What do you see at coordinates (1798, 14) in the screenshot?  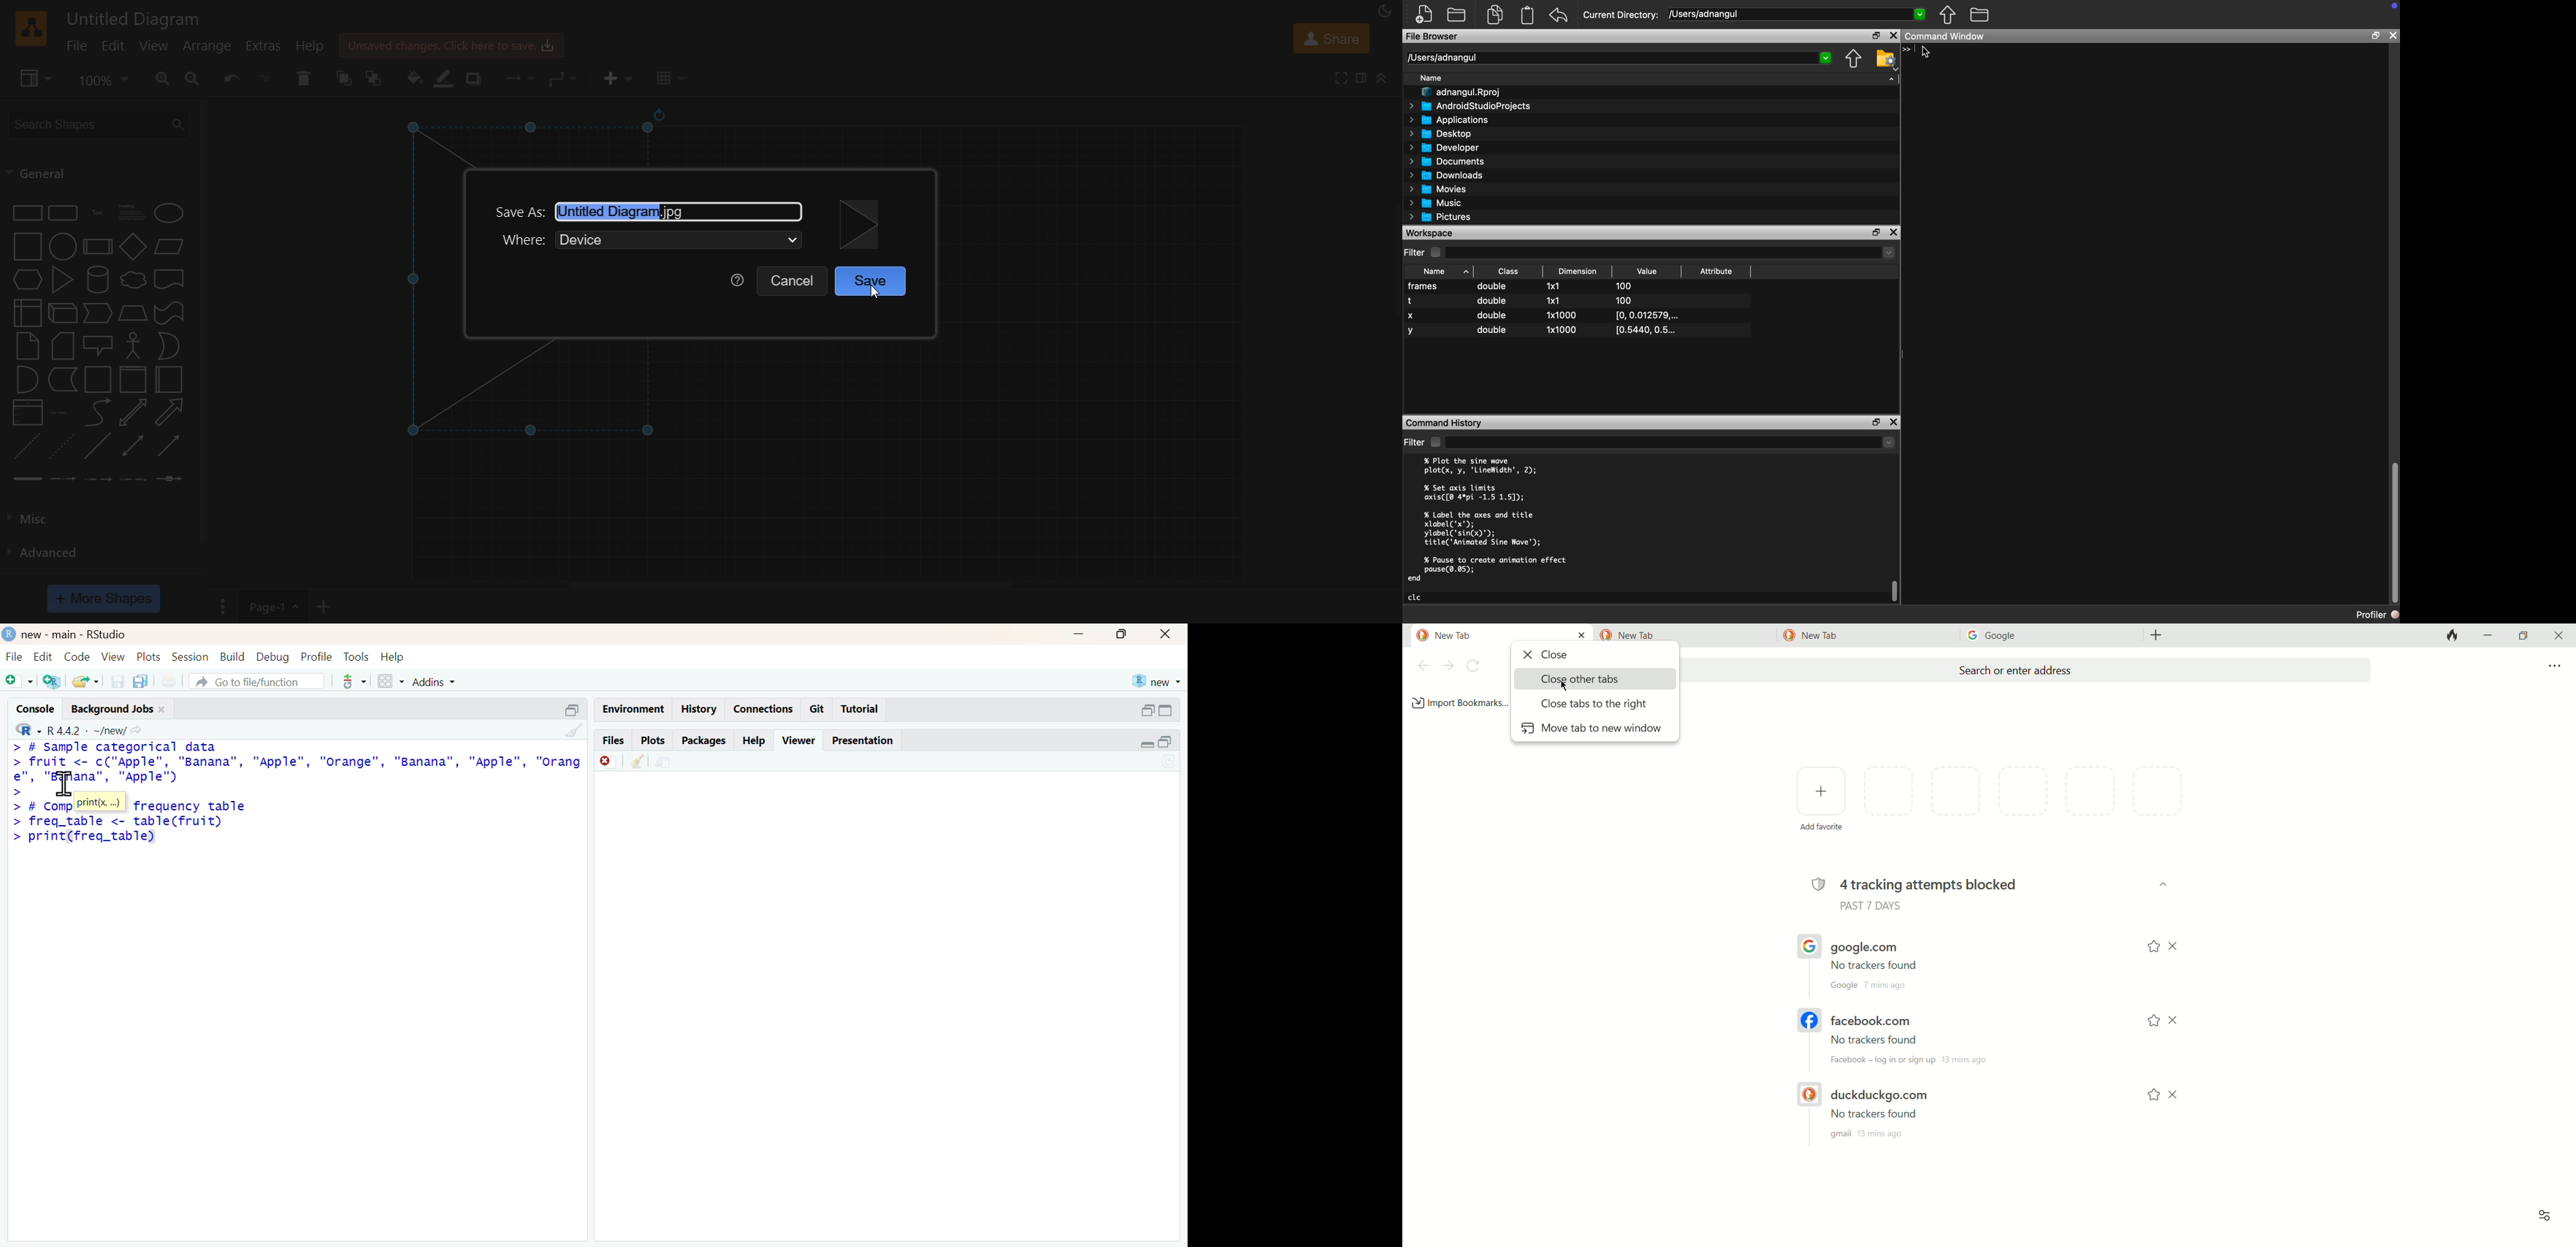 I see `/[Users/adnangul ` at bounding box center [1798, 14].